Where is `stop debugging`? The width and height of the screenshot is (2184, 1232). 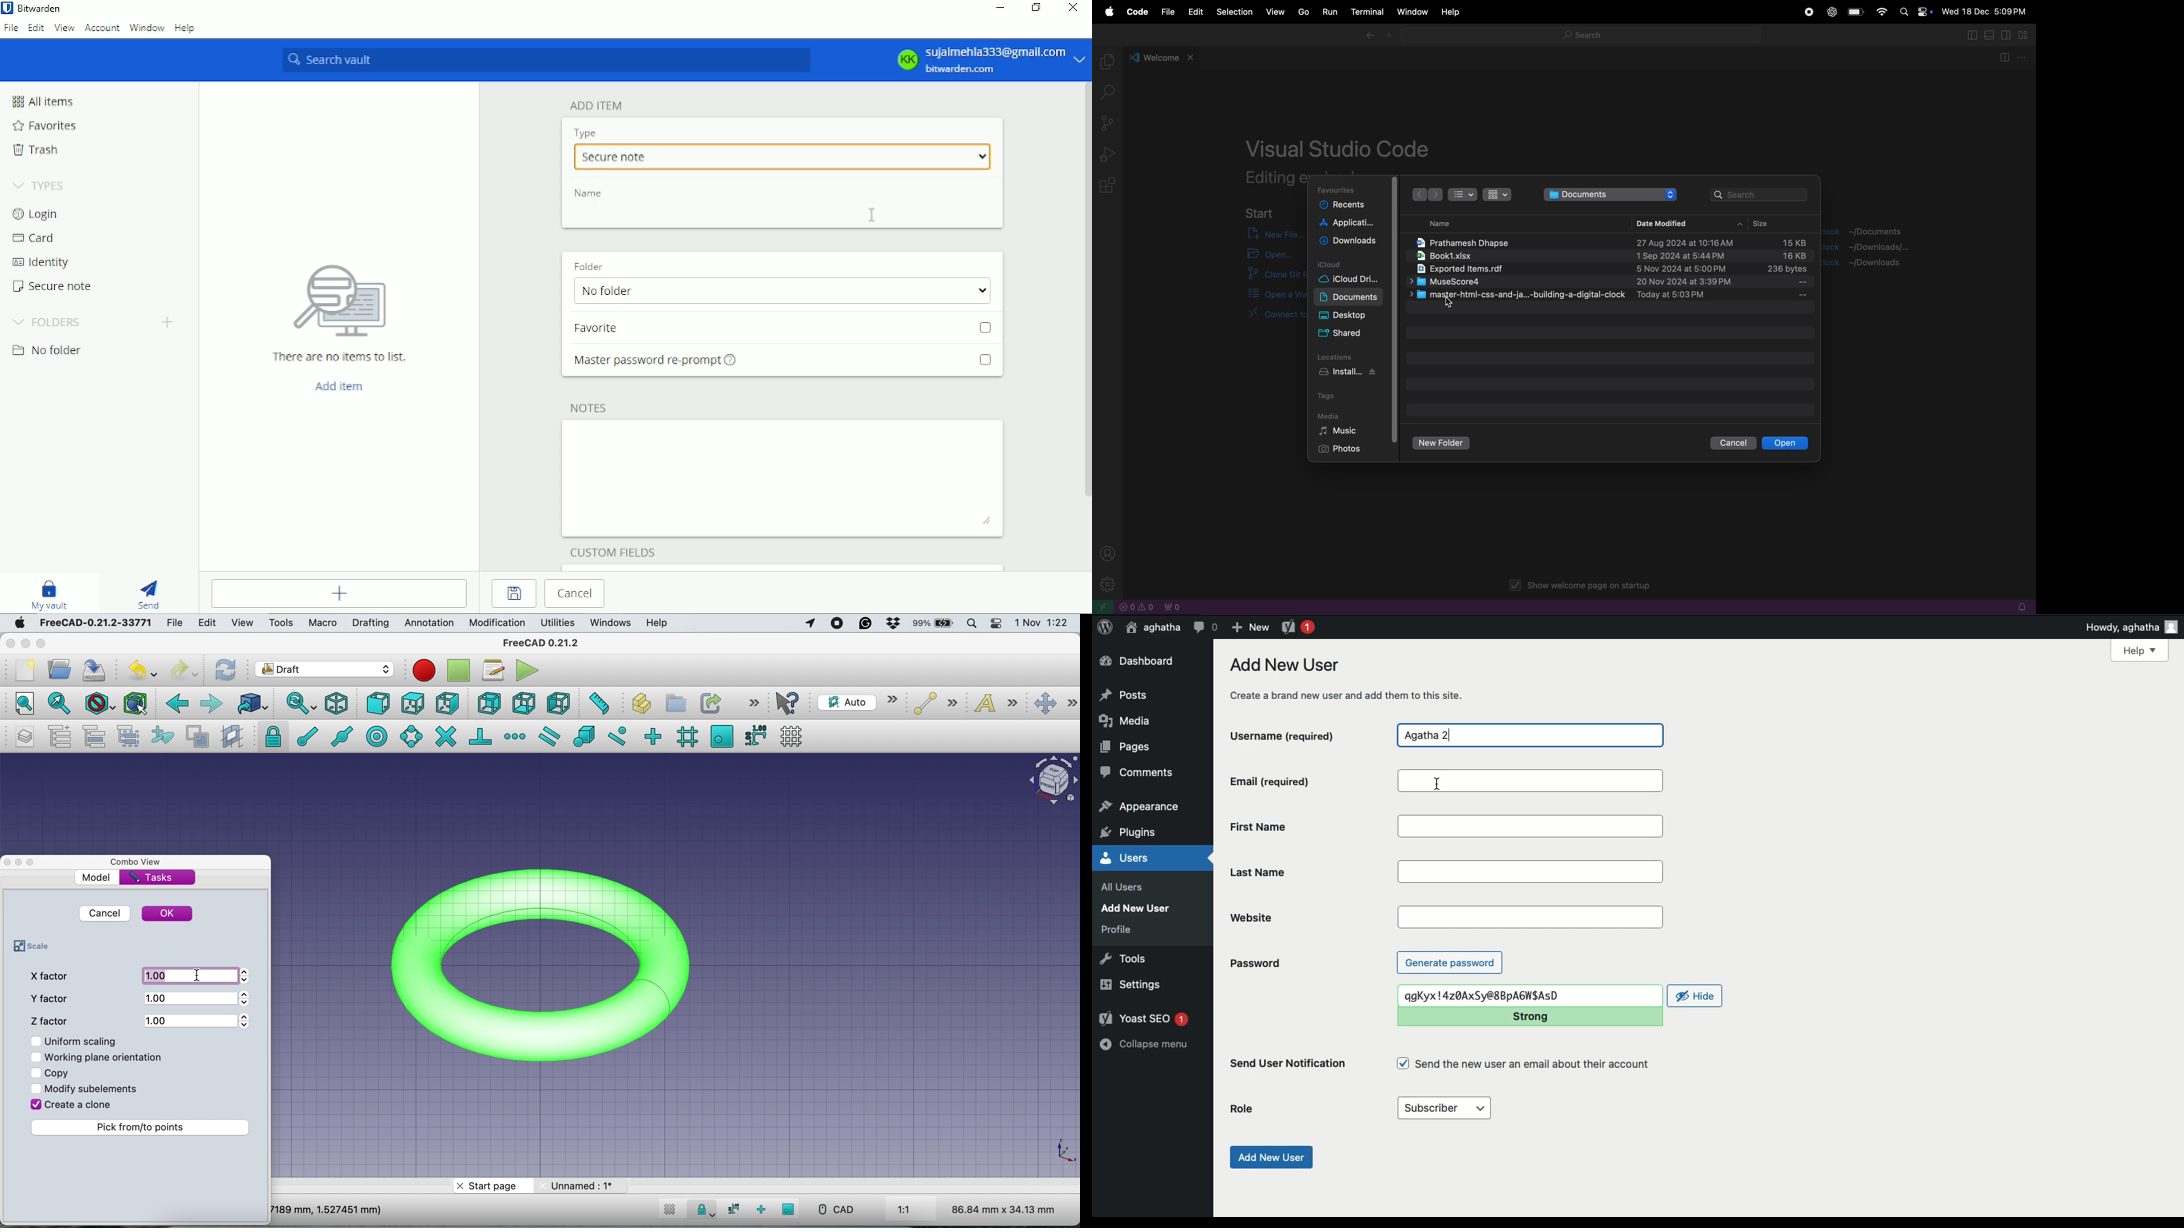
stop debugging is located at coordinates (457, 671).